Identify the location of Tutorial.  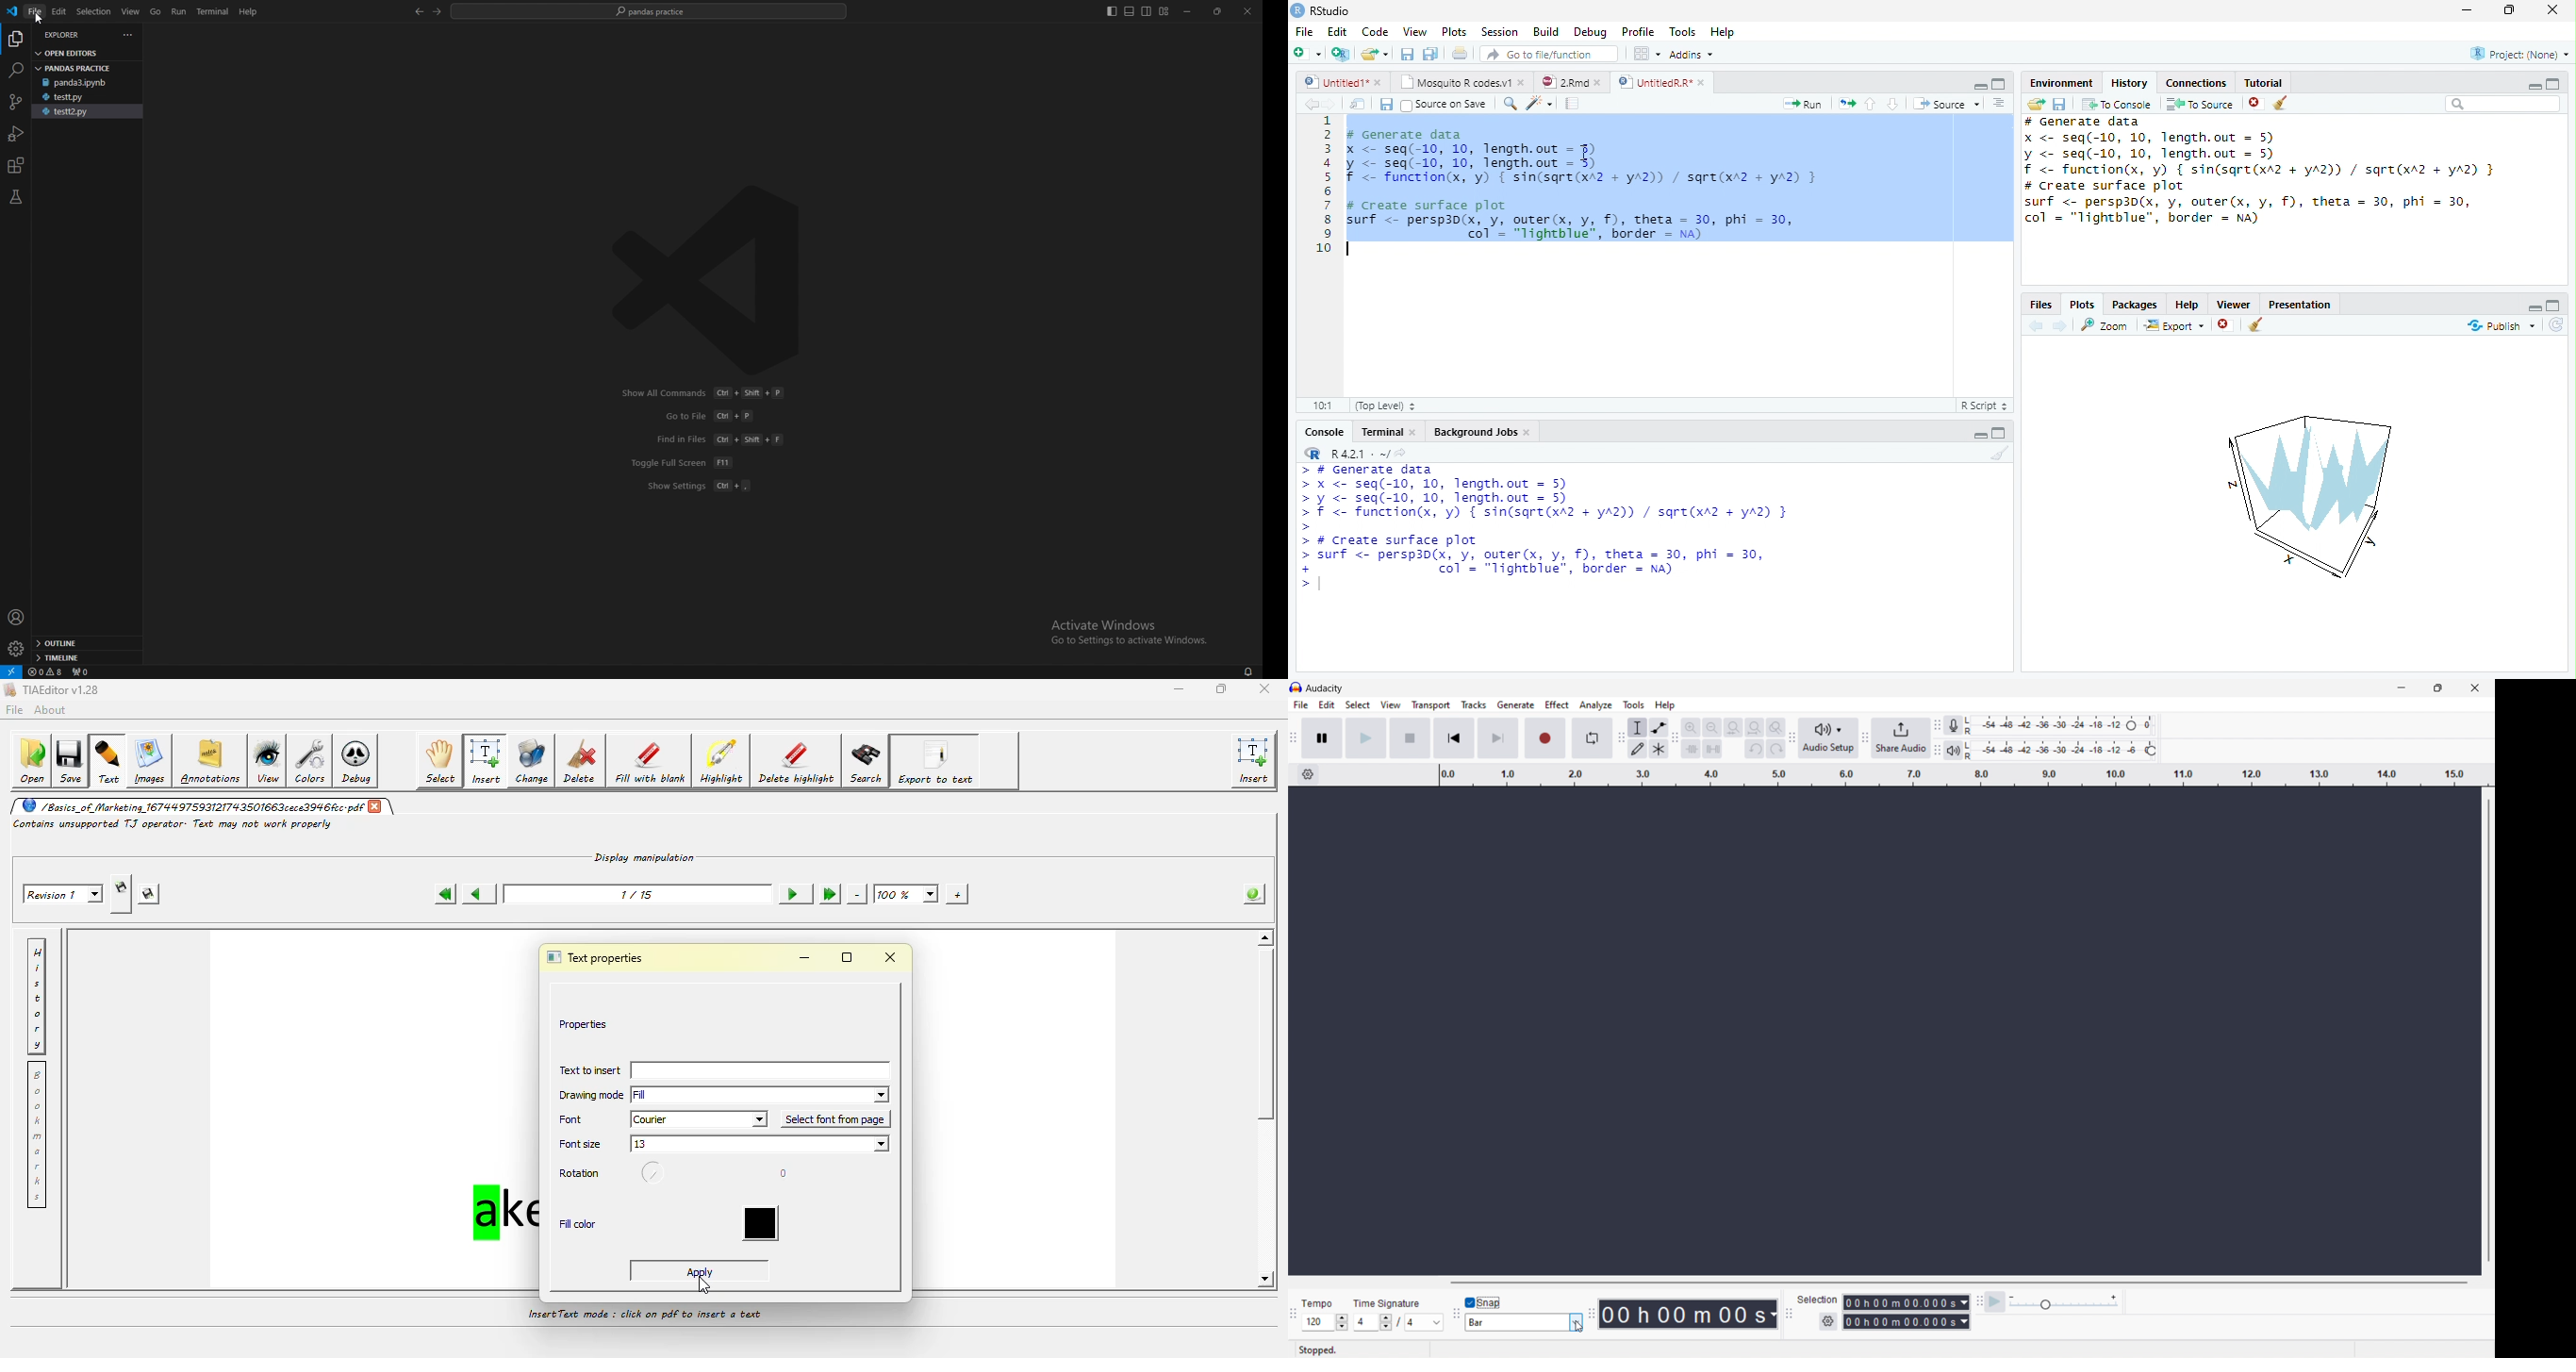
(2263, 81).